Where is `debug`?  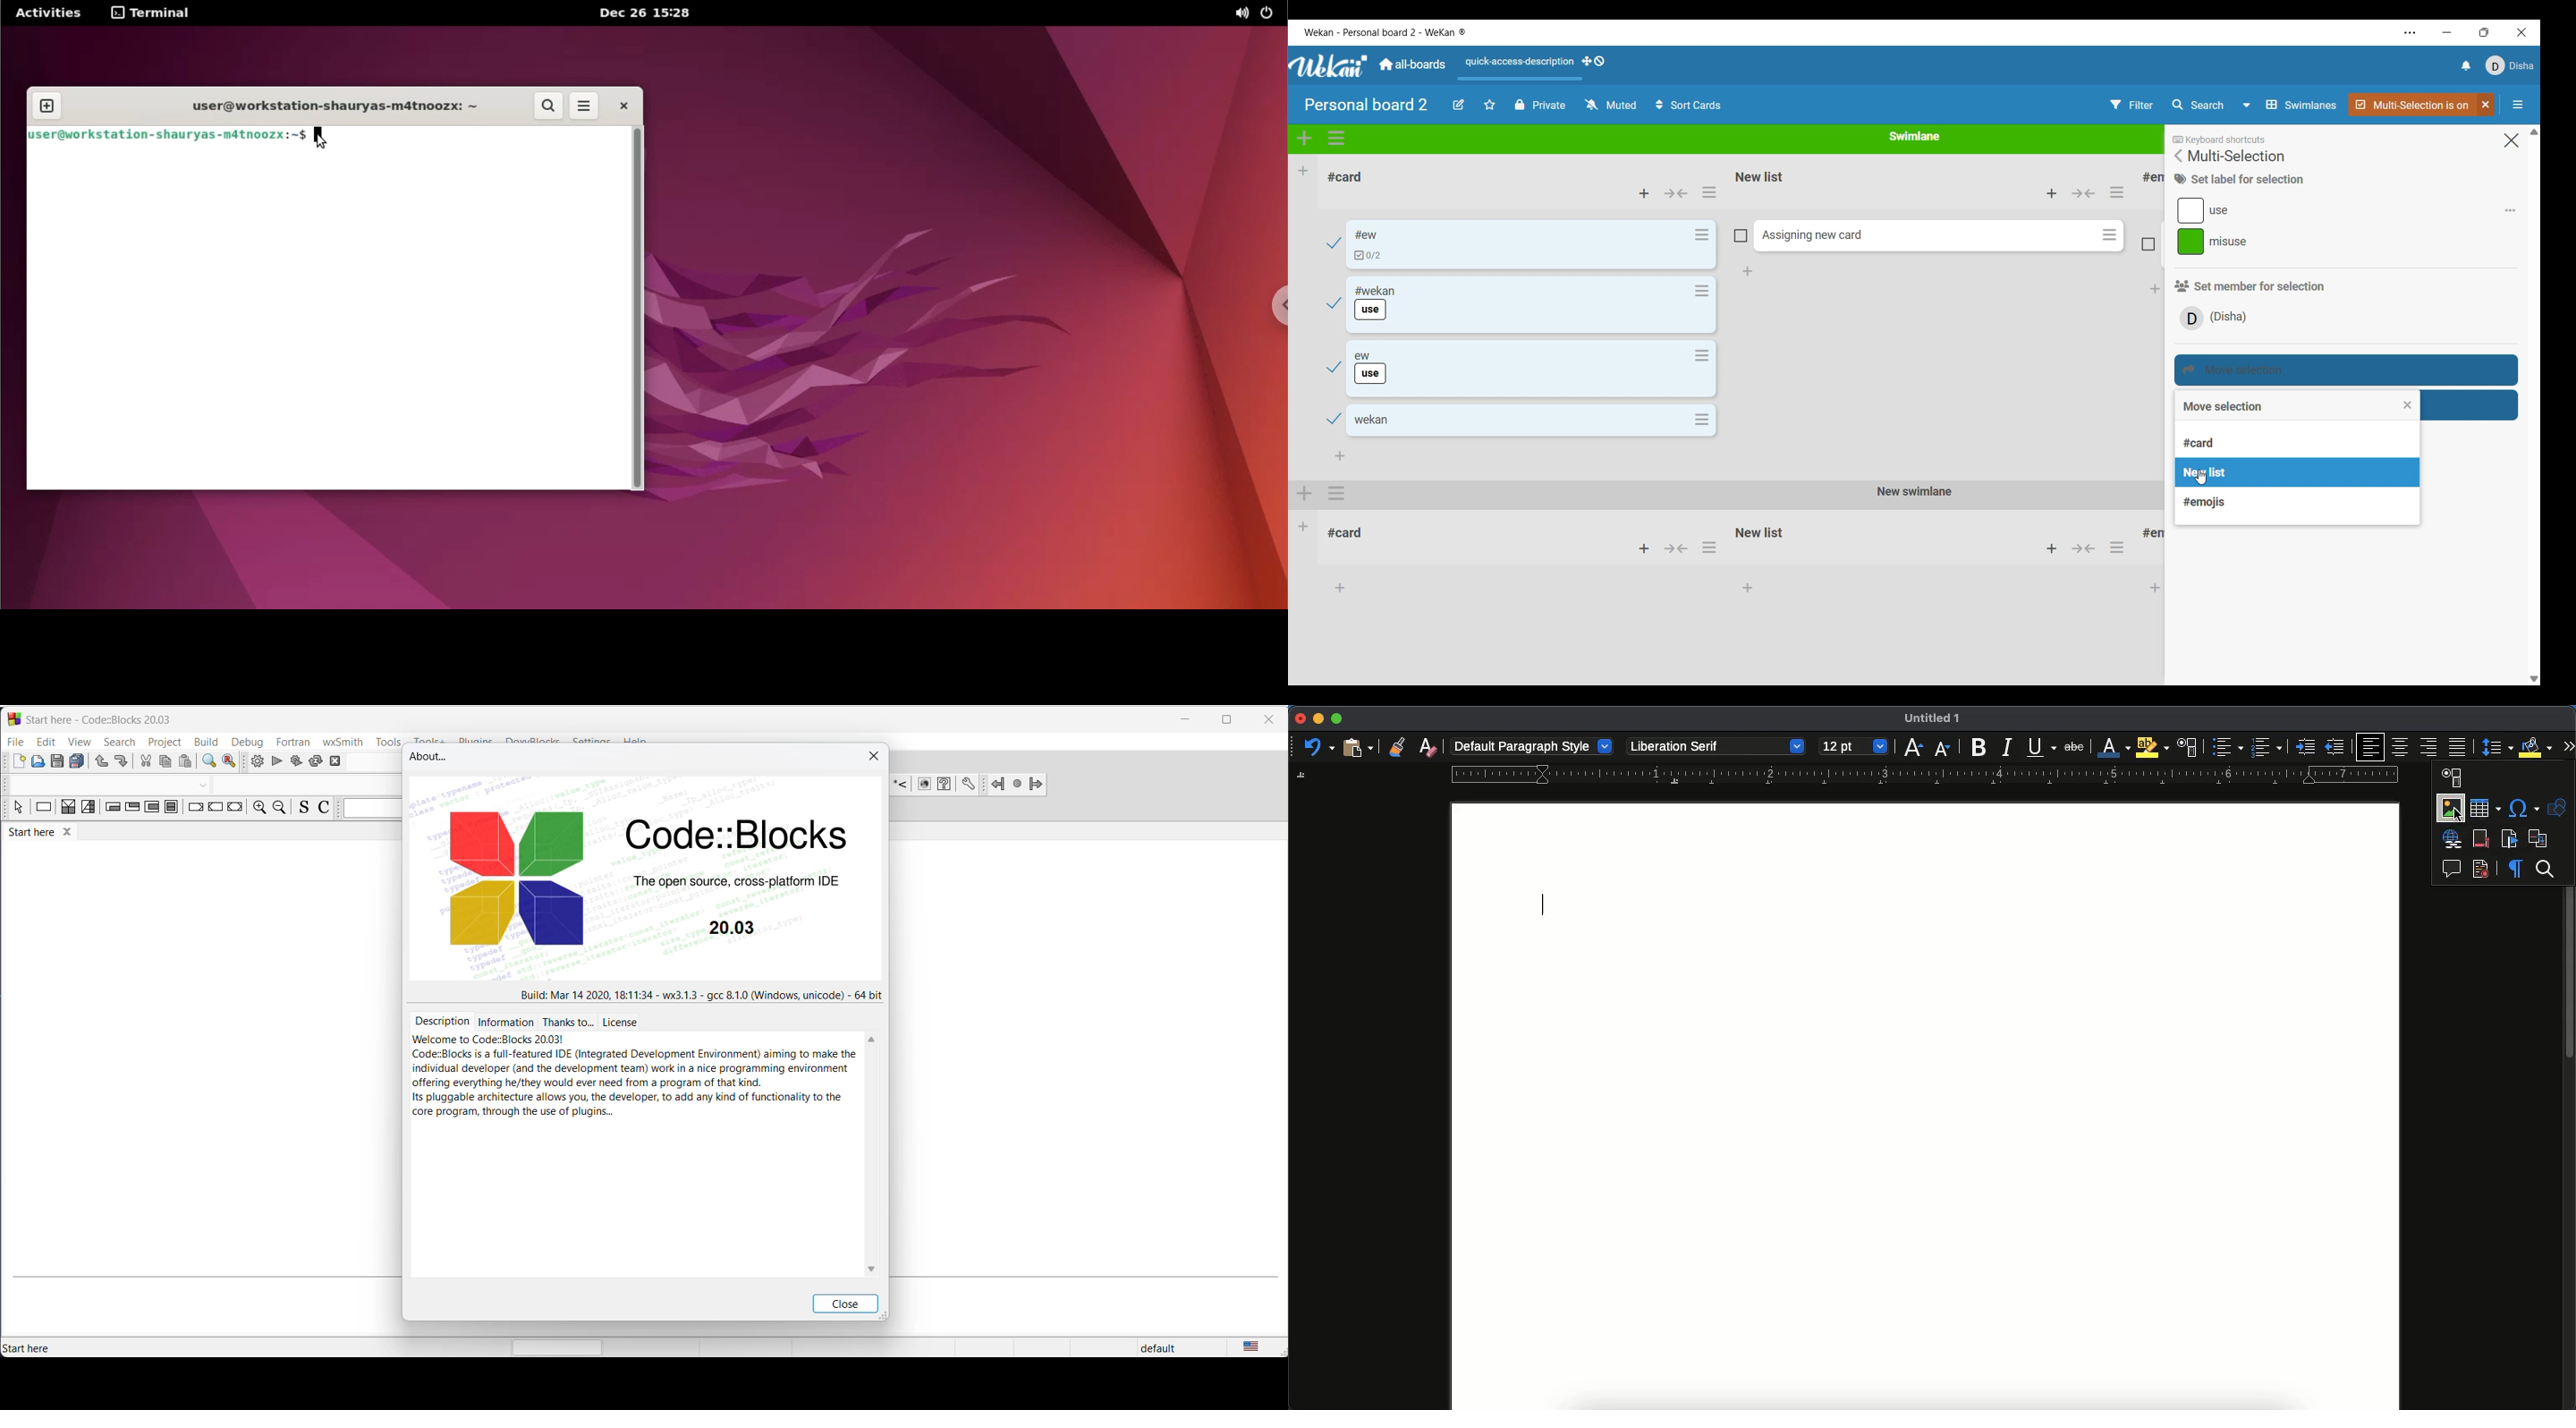
debug is located at coordinates (247, 742).